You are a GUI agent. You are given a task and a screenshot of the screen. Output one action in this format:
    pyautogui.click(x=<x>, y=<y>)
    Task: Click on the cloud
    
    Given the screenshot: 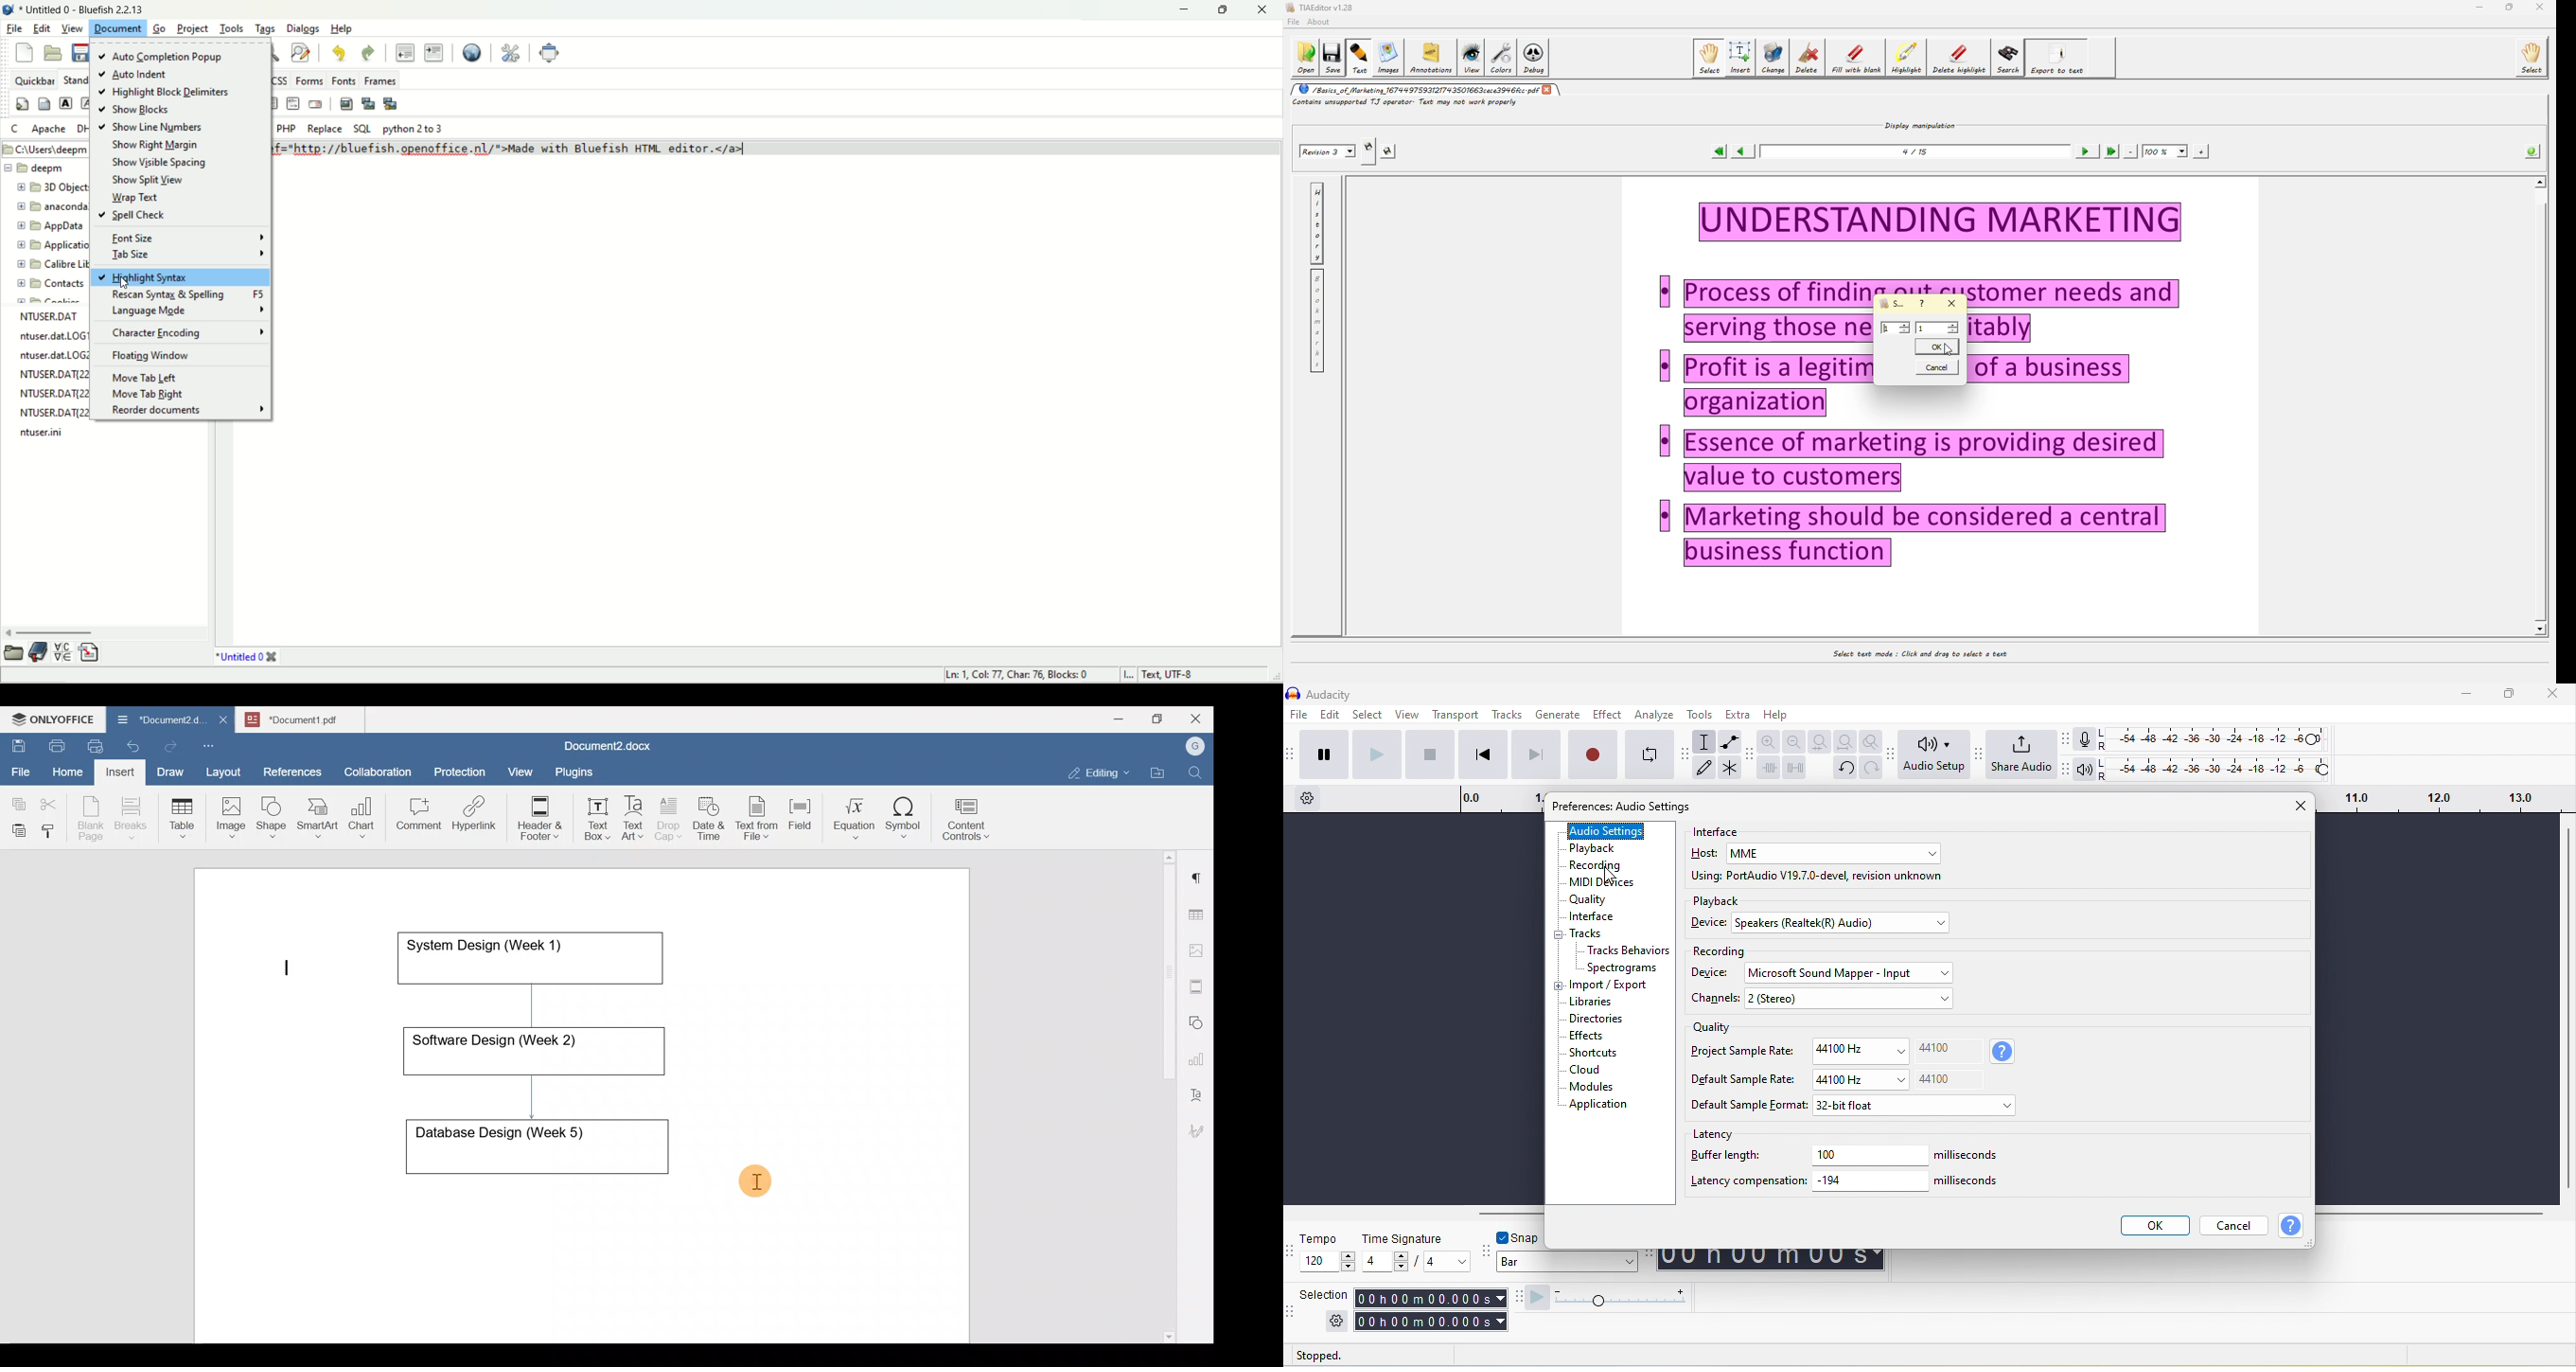 What is the action you would take?
    pyautogui.click(x=1589, y=1072)
    